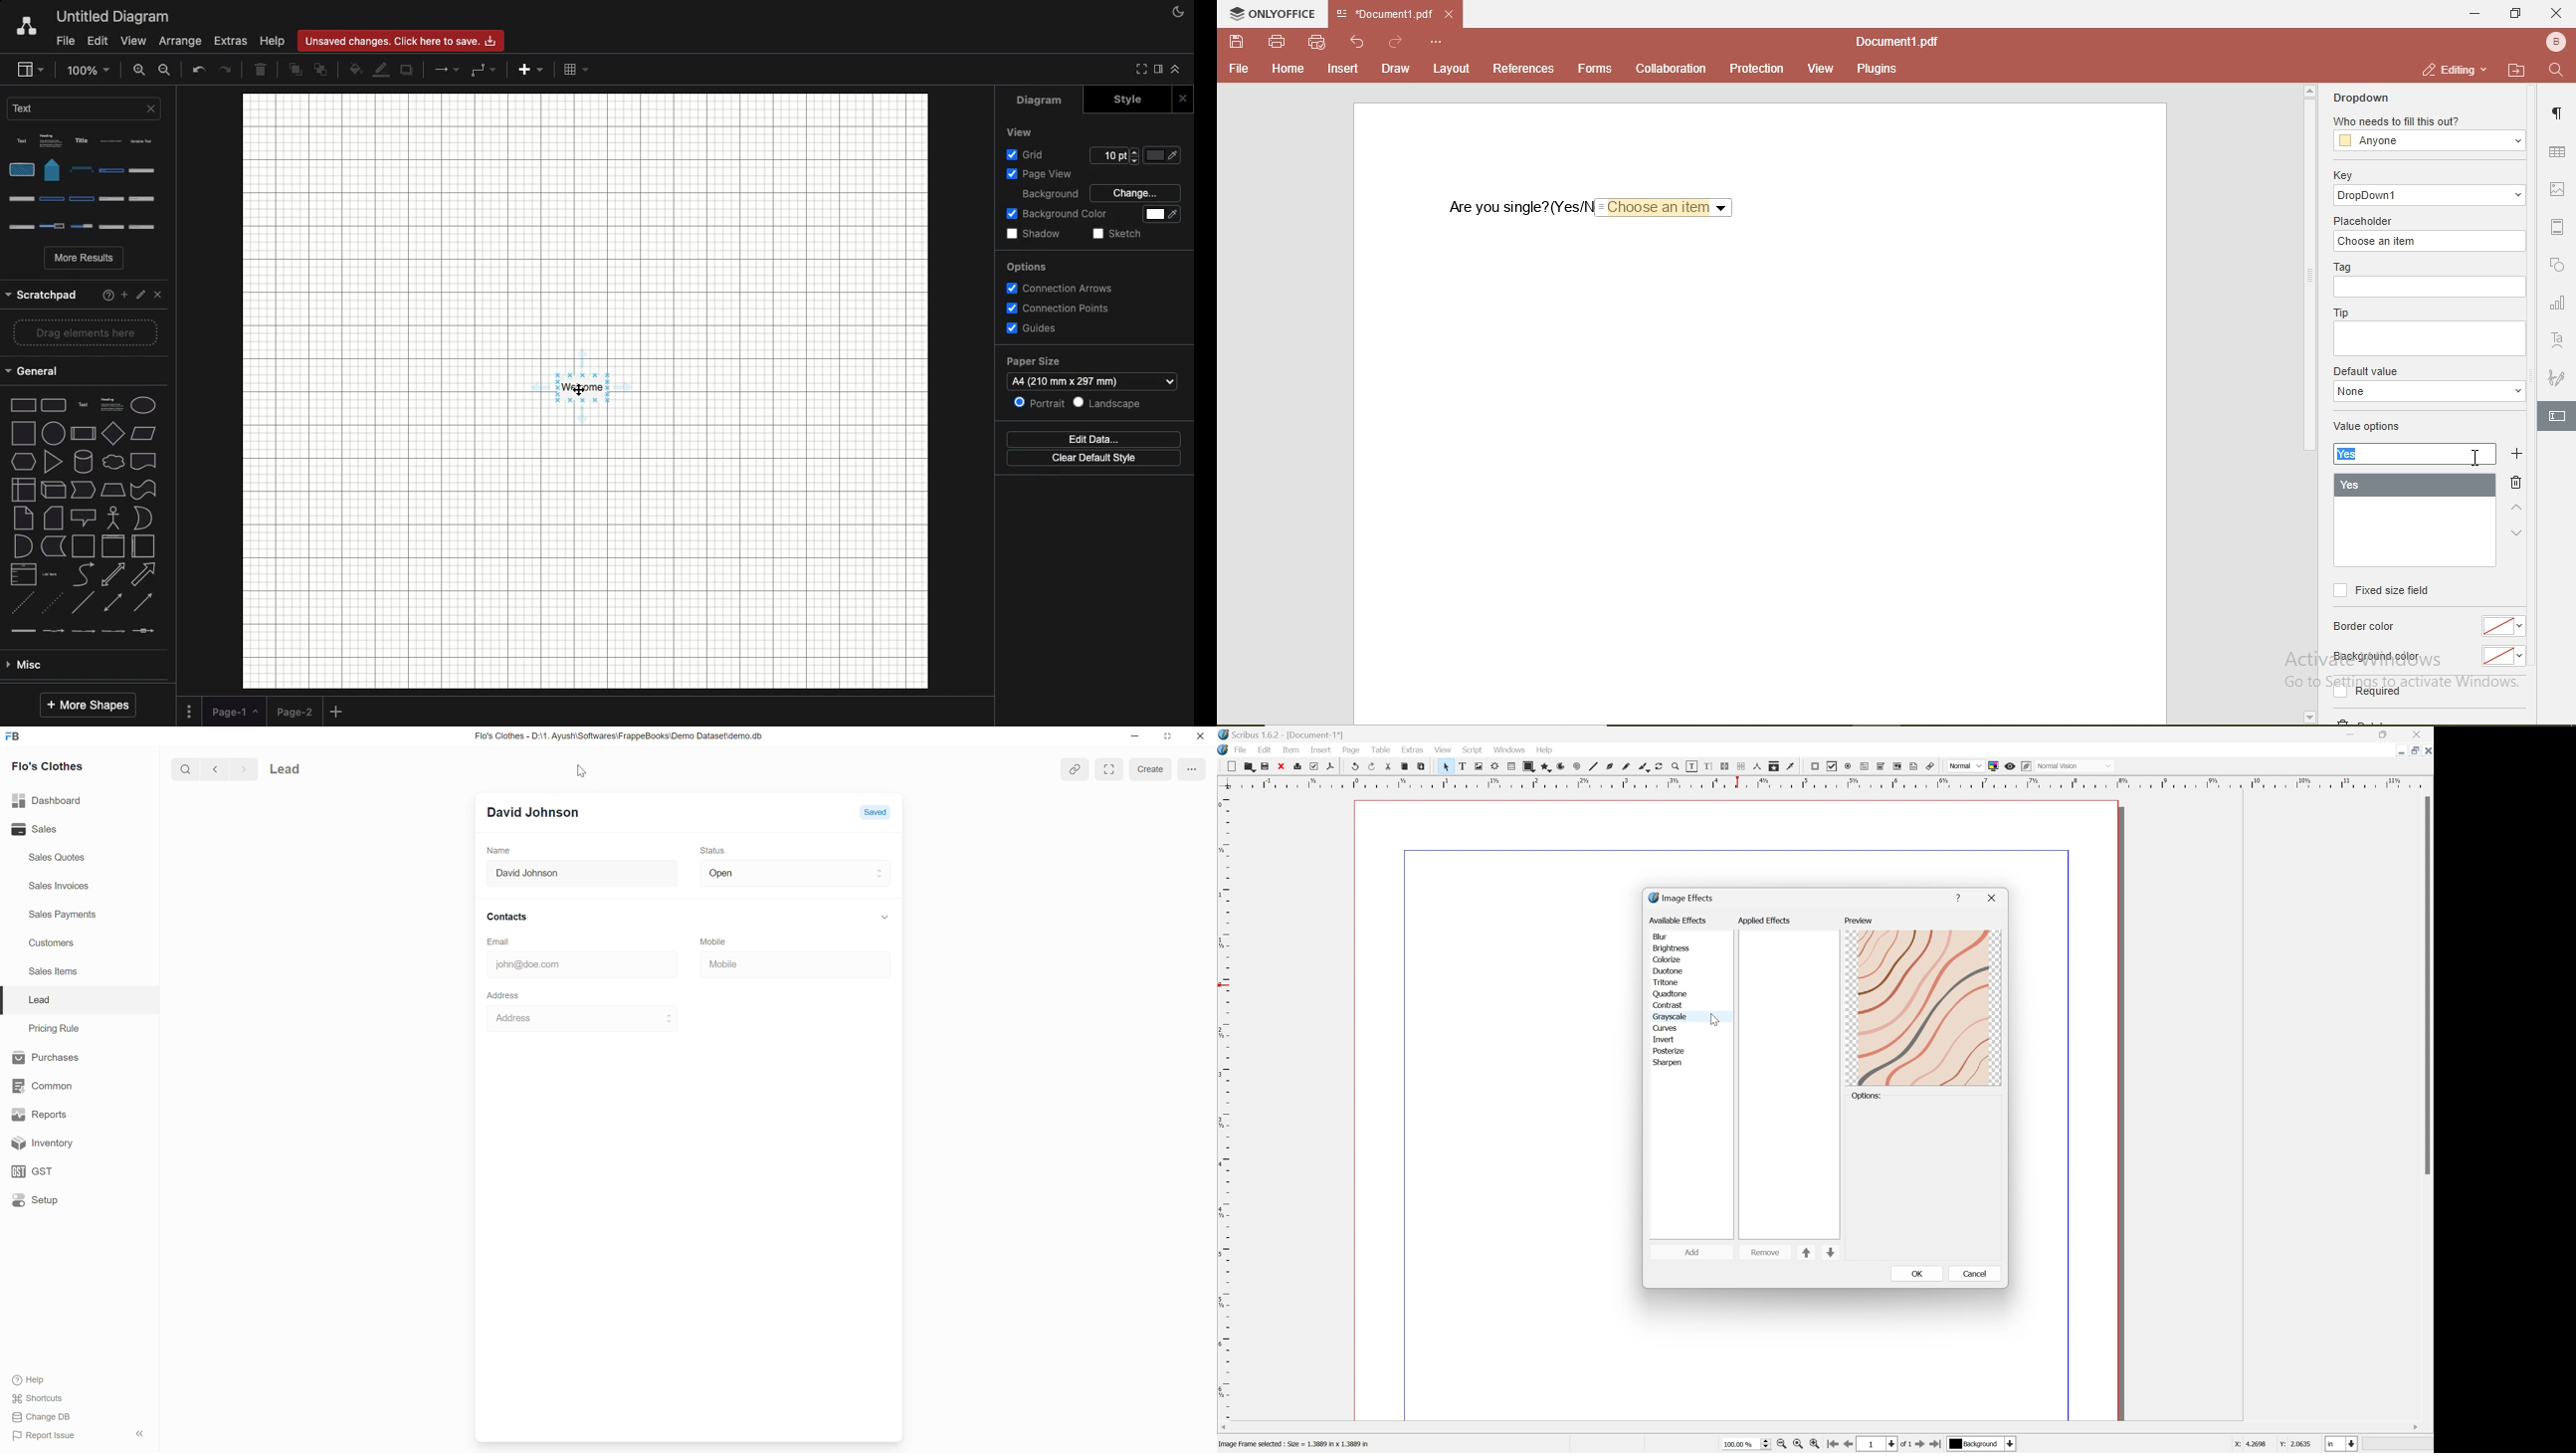 This screenshot has width=2576, height=1456. What do you see at coordinates (2350, 735) in the screenshot?
I see `Minimize` at bounding box center [2350, 735].